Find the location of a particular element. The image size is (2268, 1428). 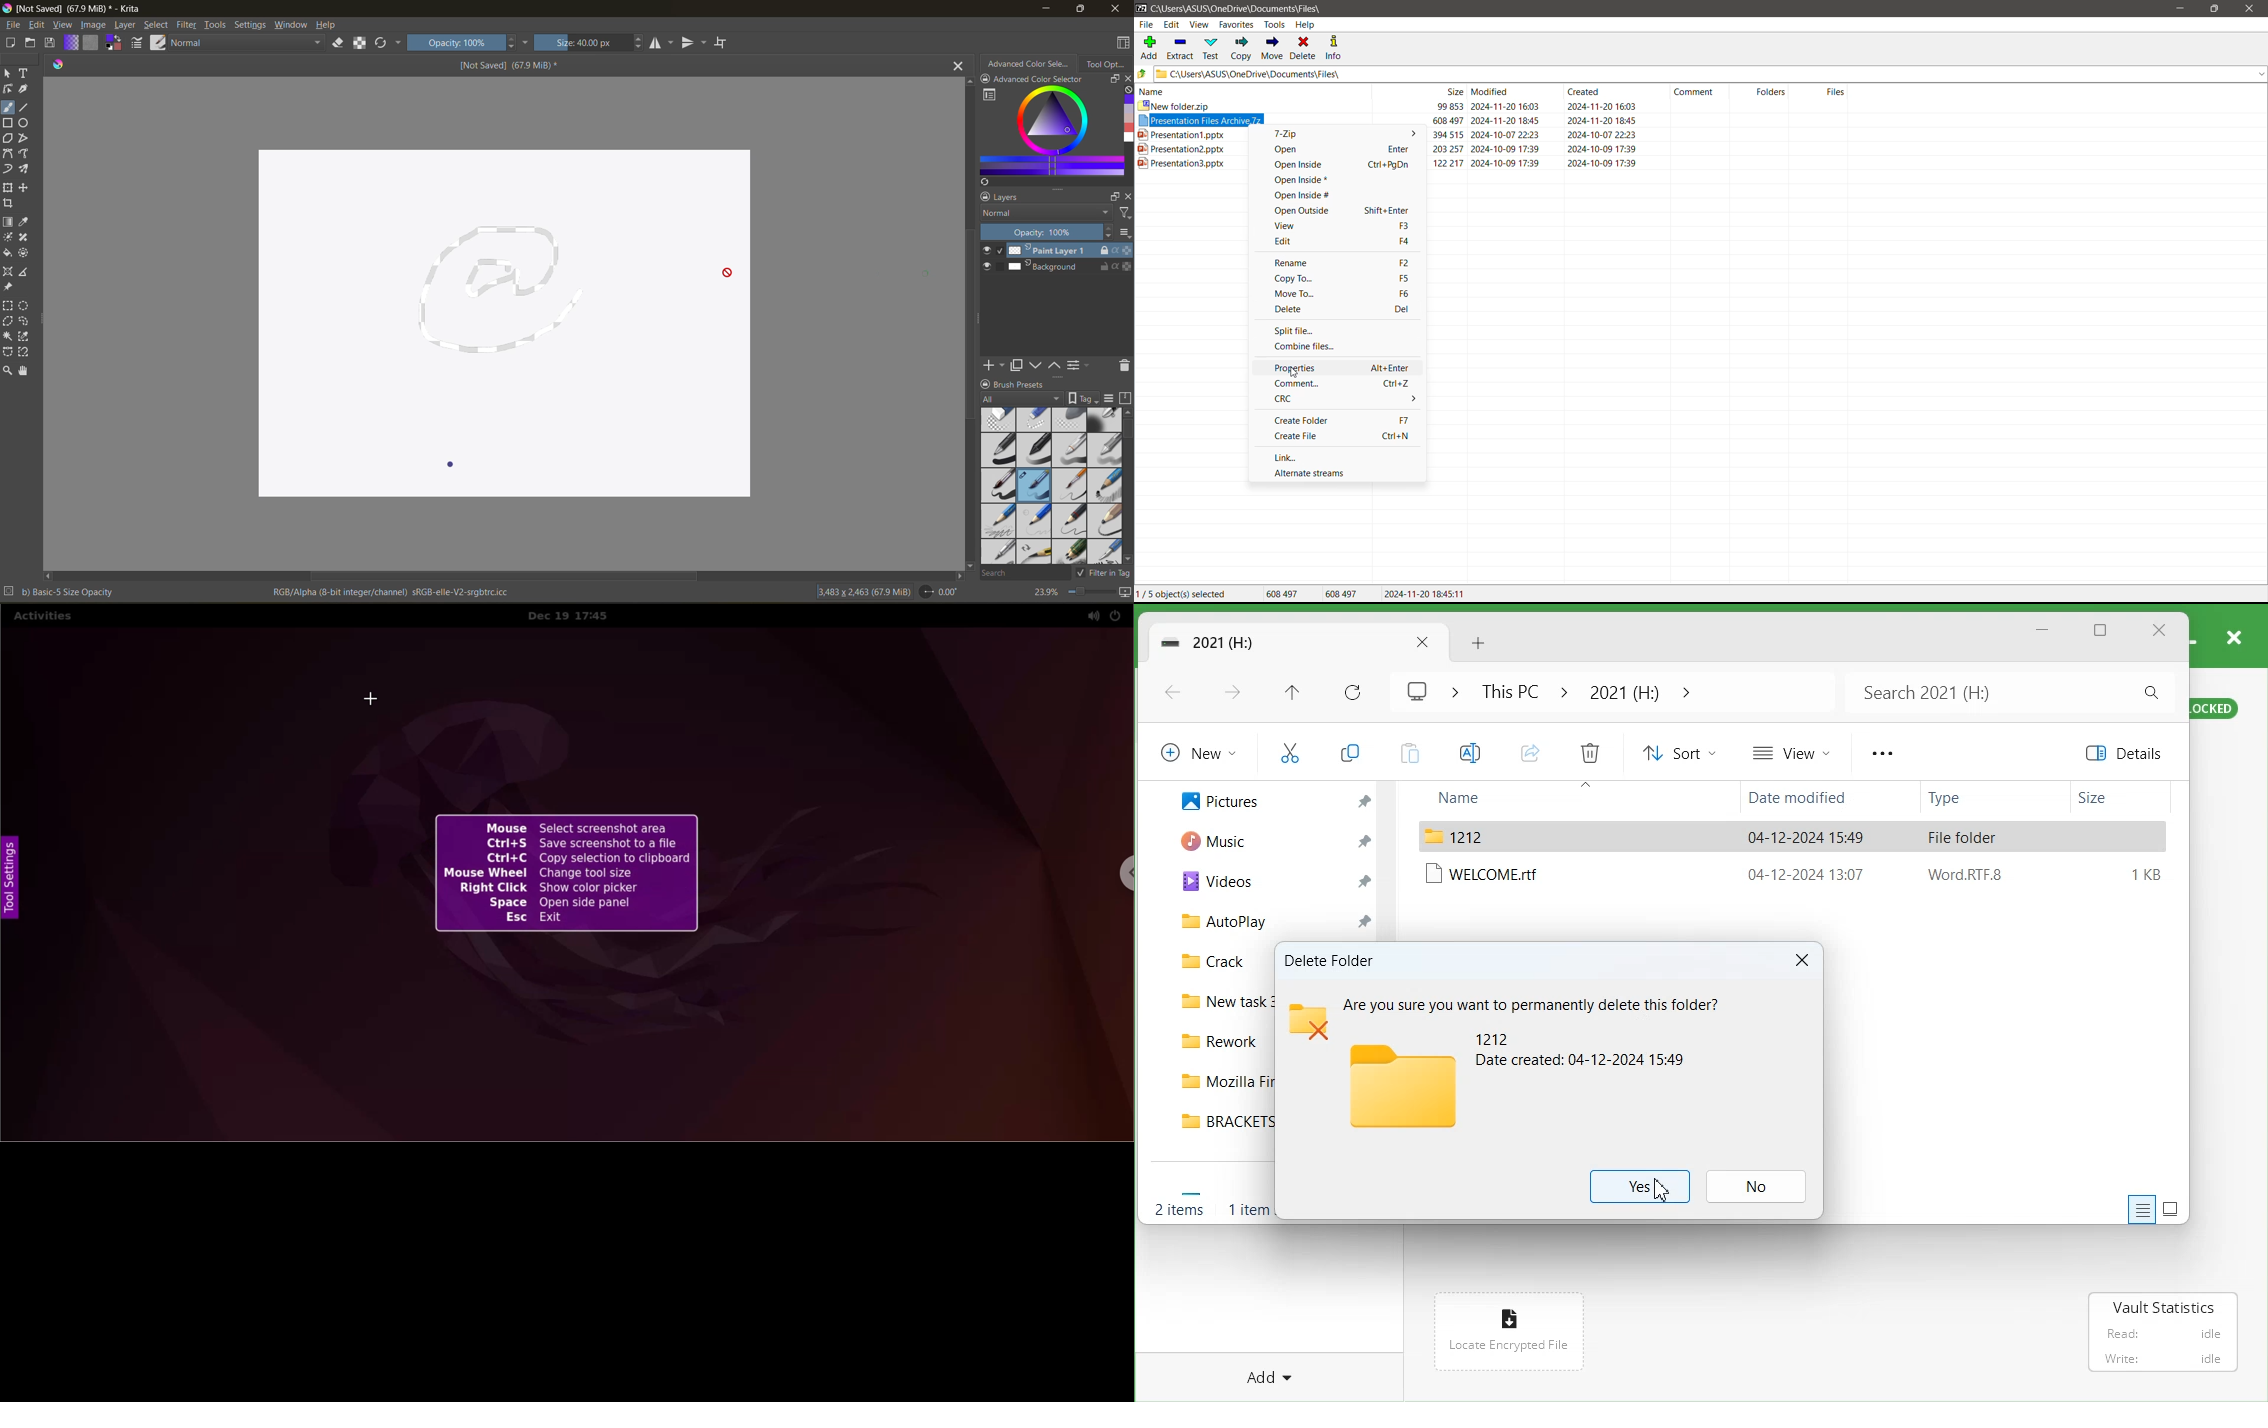

duplicate mask is located at coordinates (1016, 366).